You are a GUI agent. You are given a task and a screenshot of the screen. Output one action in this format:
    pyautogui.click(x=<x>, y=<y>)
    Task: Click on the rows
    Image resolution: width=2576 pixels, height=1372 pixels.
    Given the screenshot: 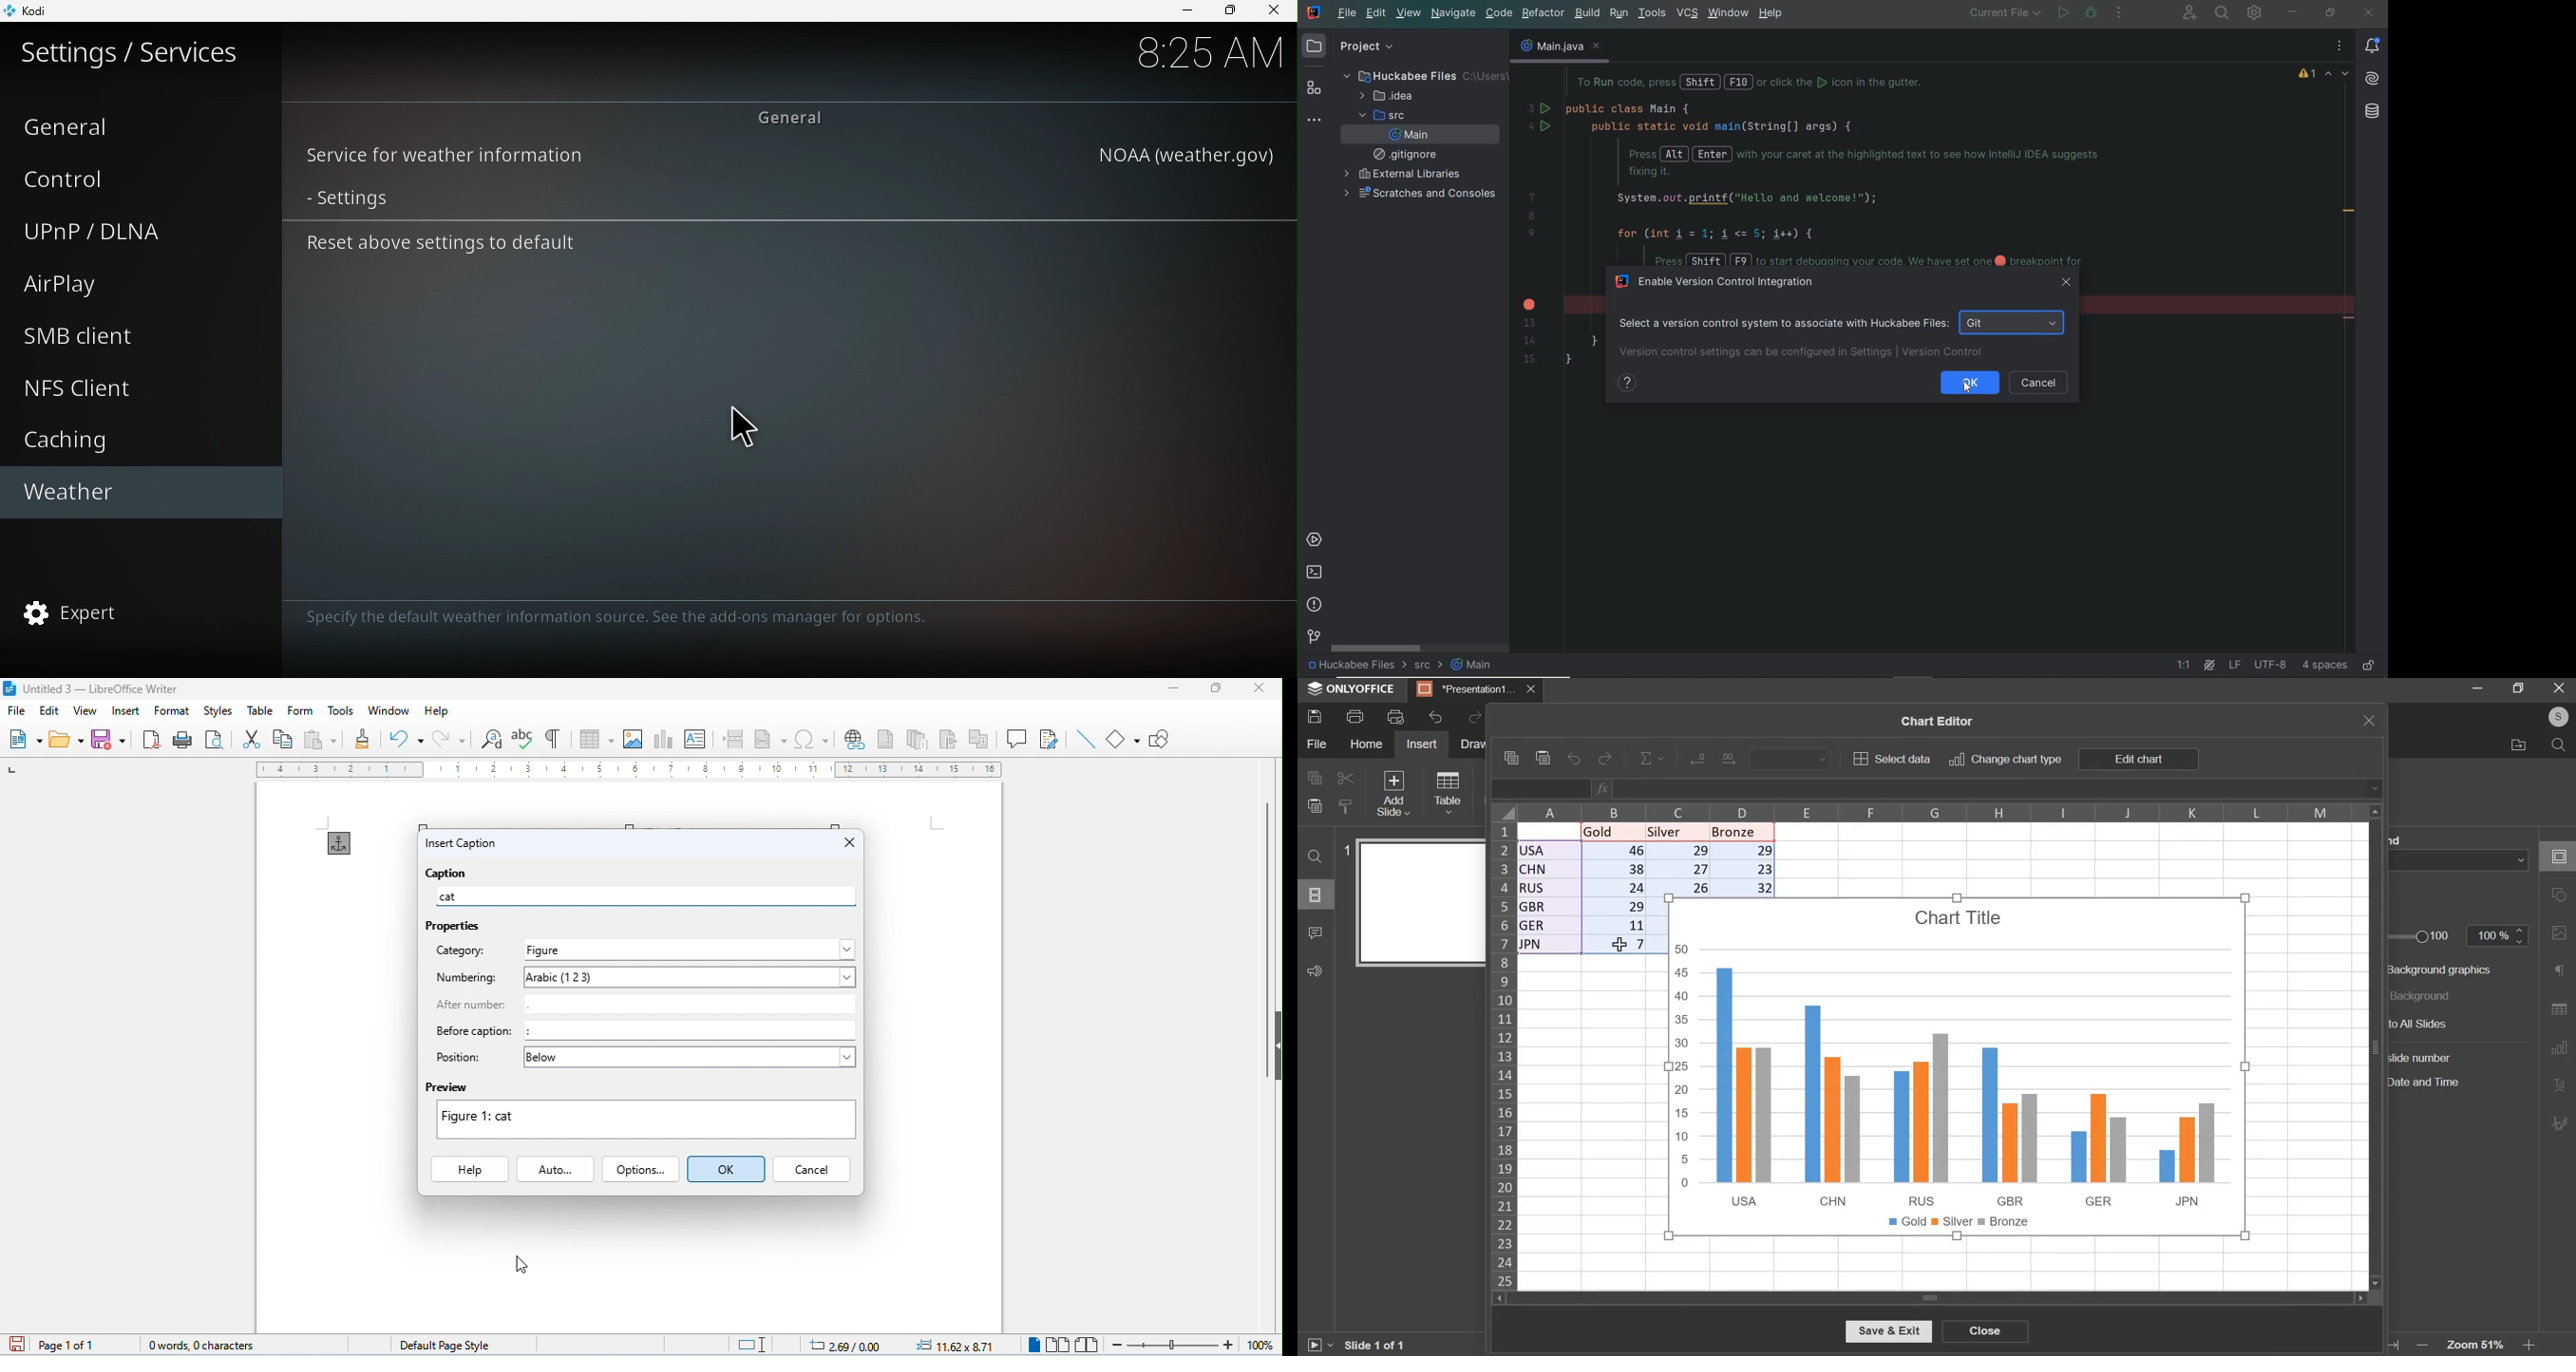 What is the action you would take?
    pyautogui.click(x=1503, y=1054)
    